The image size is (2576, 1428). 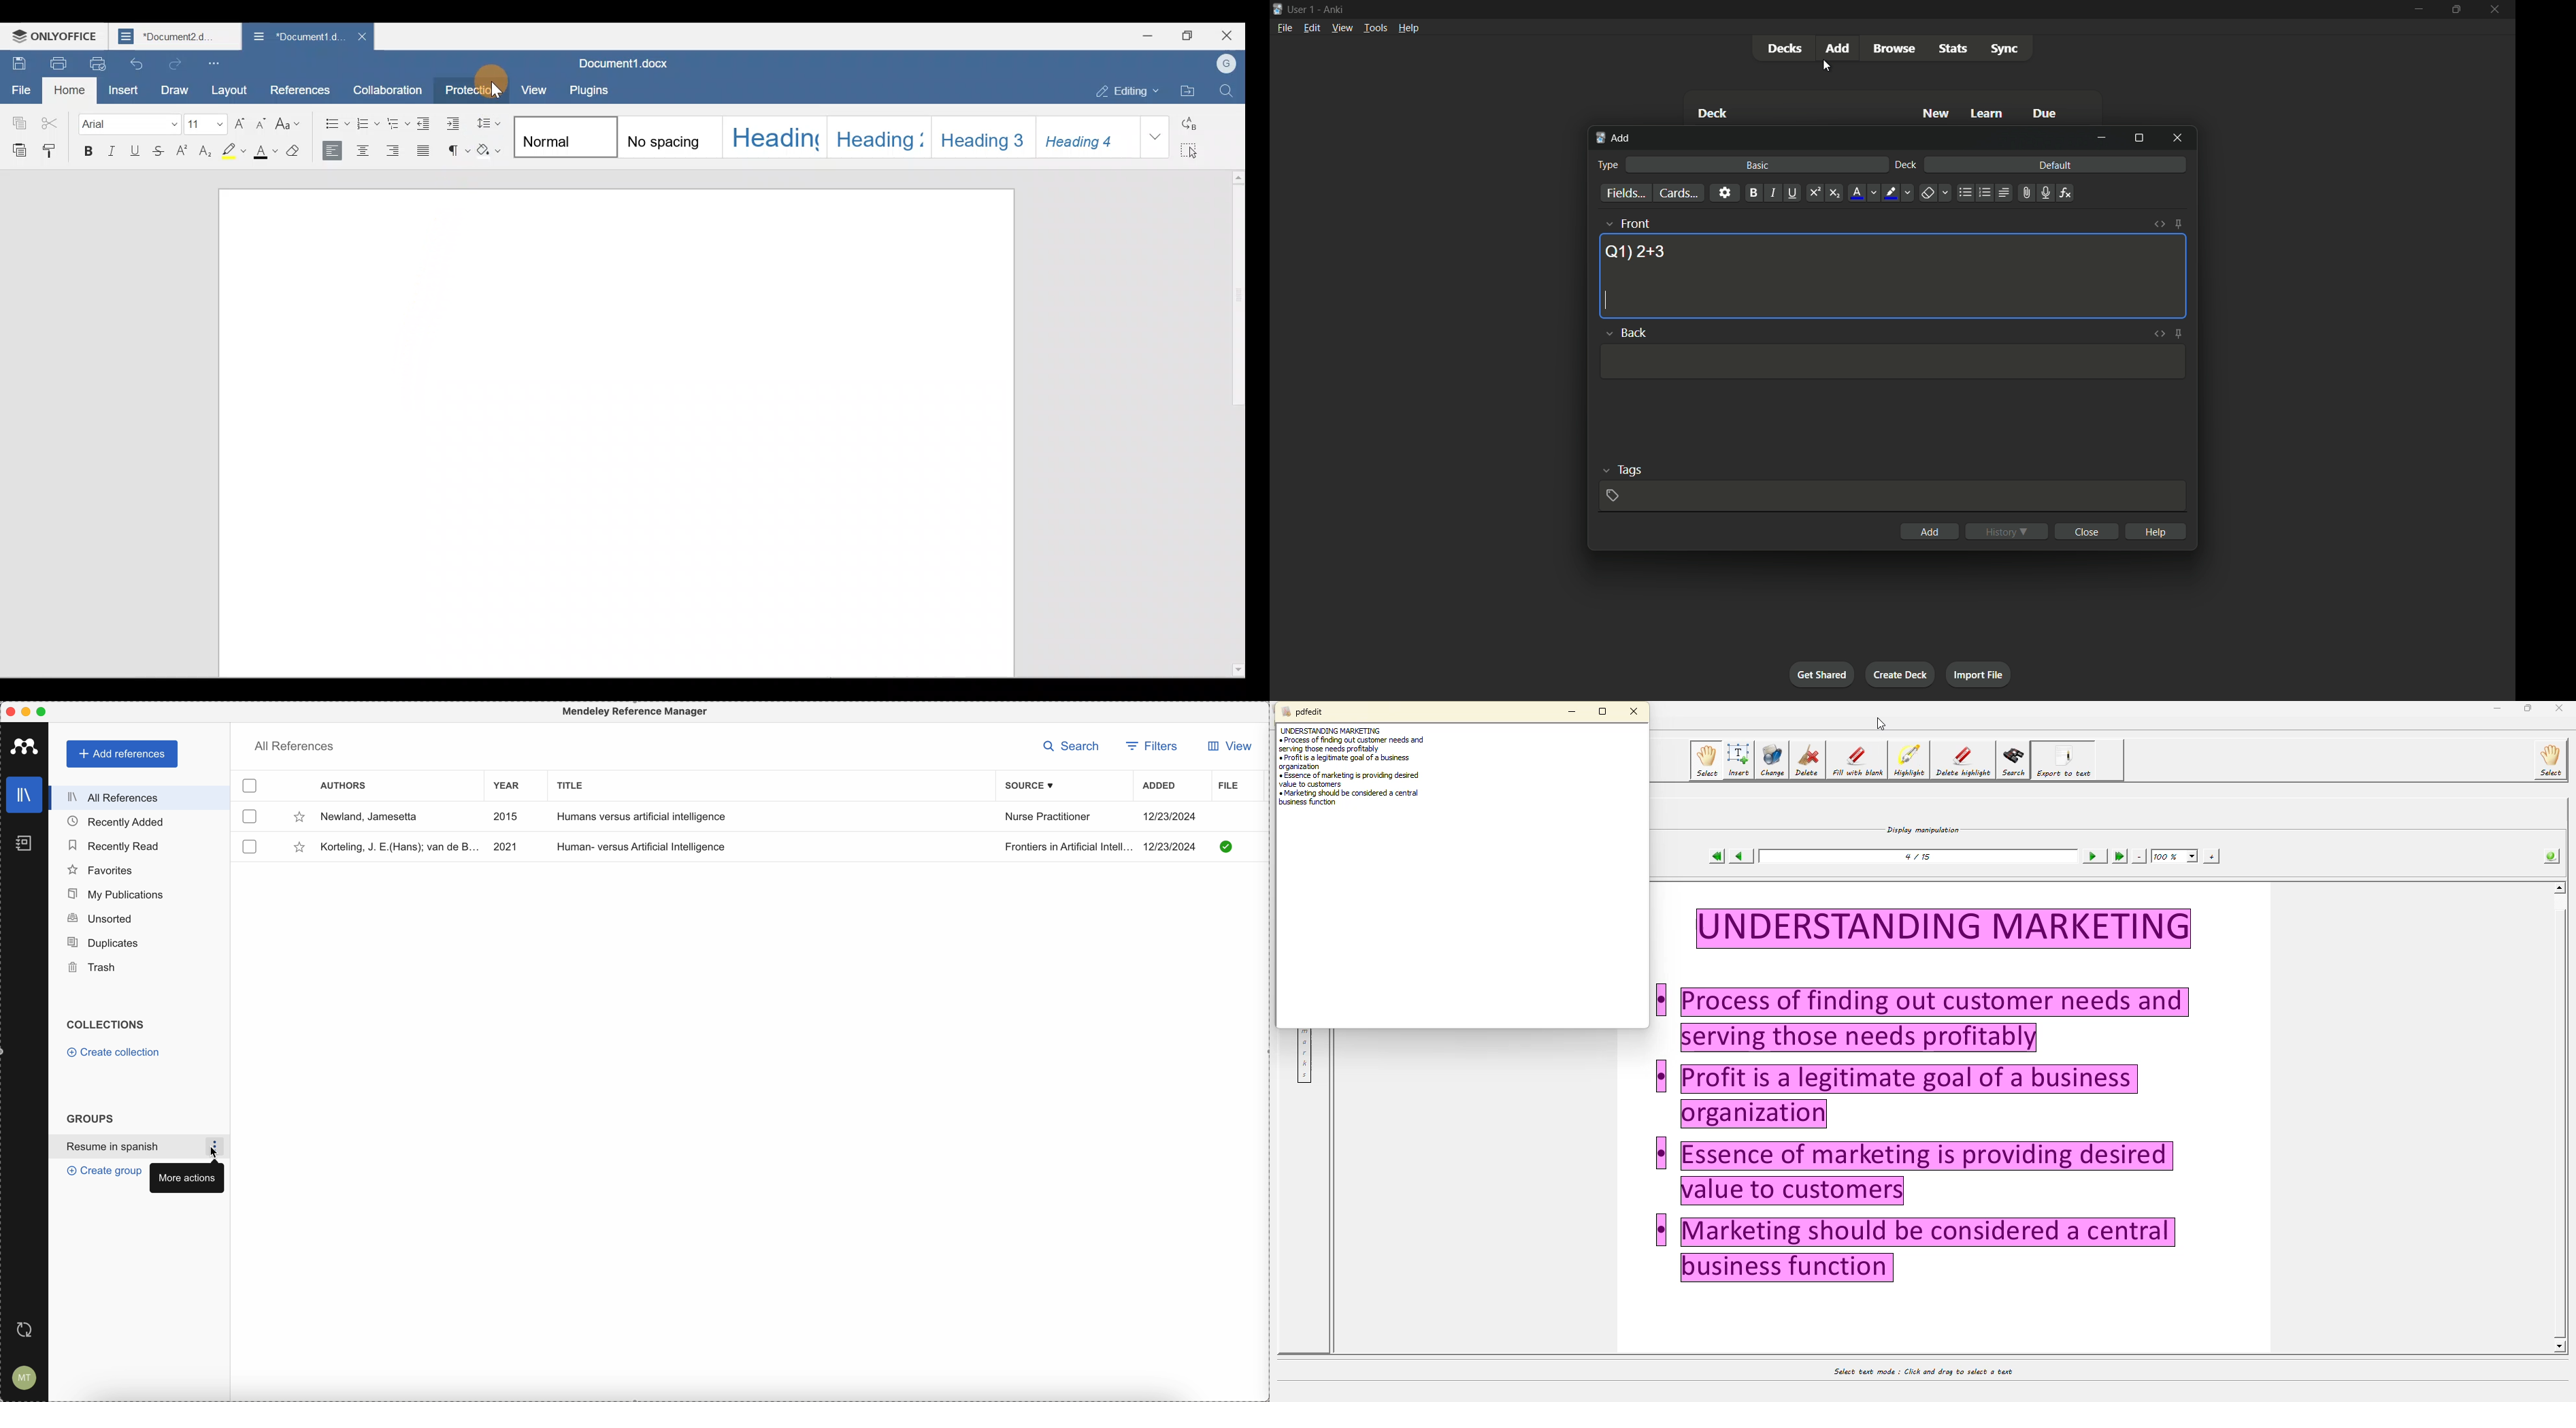 I want to click on Editing mode, so click(x=1130, y=91).